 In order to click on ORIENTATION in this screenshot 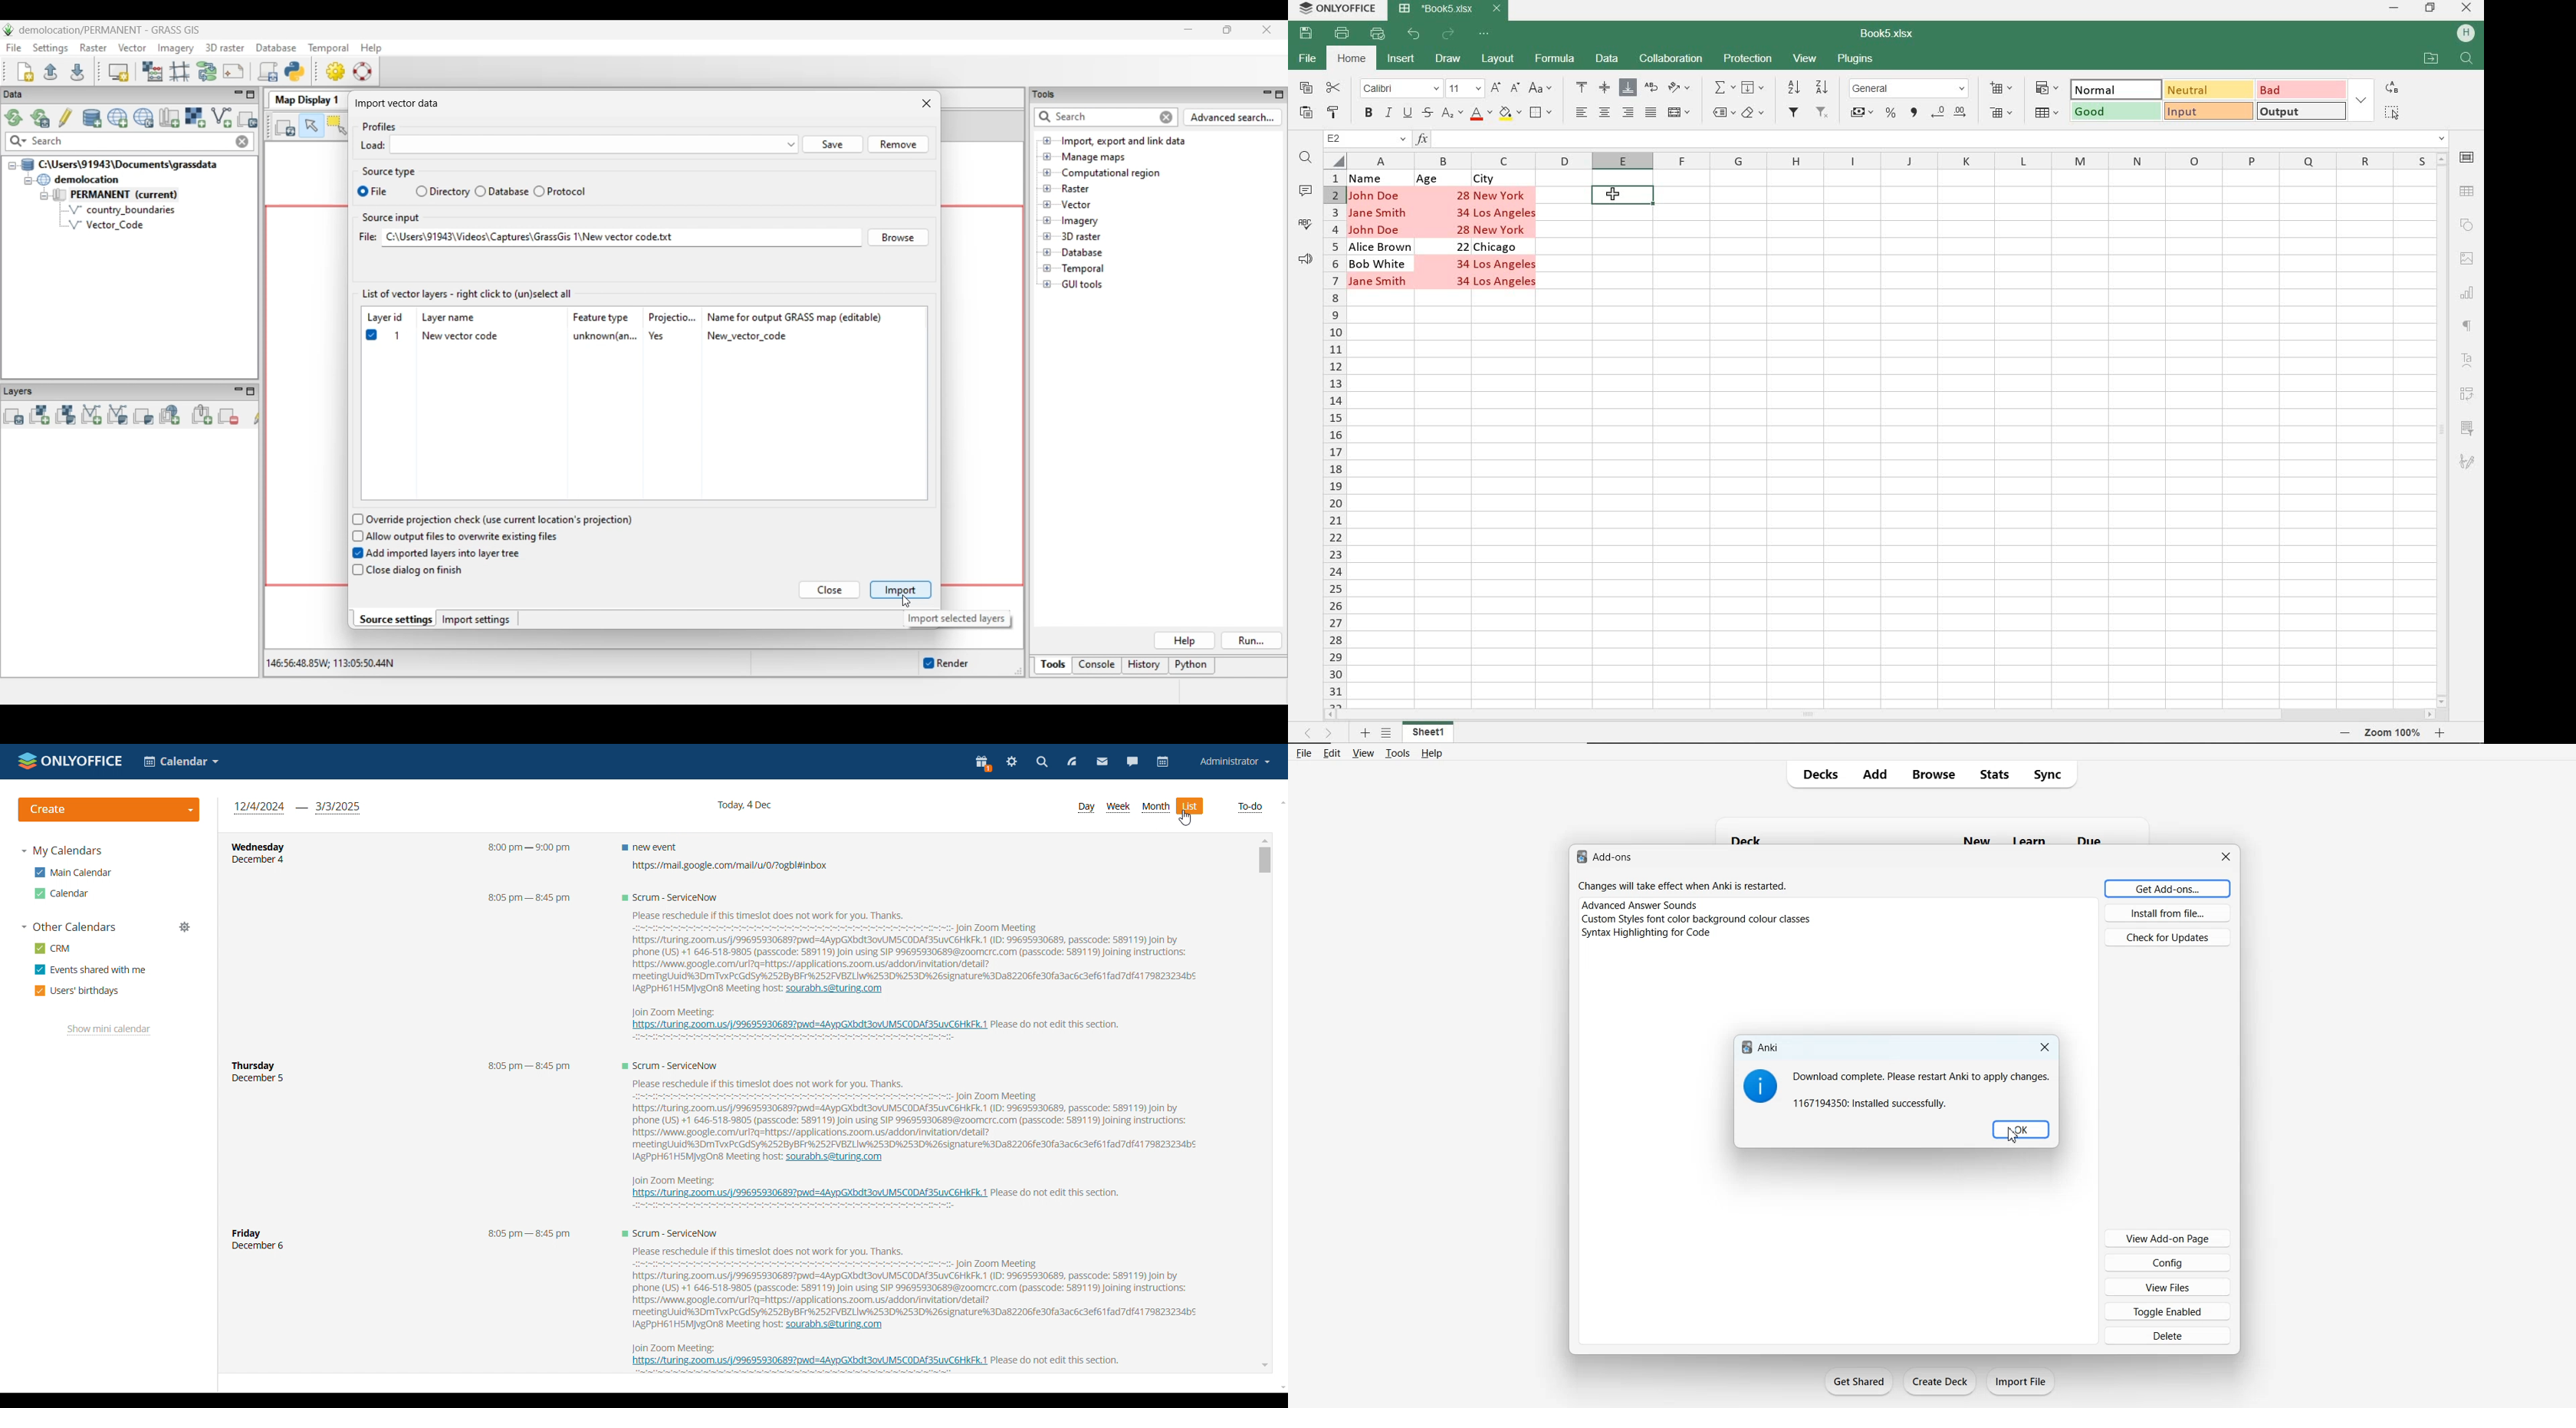, I will do `click(1683, 89)`.